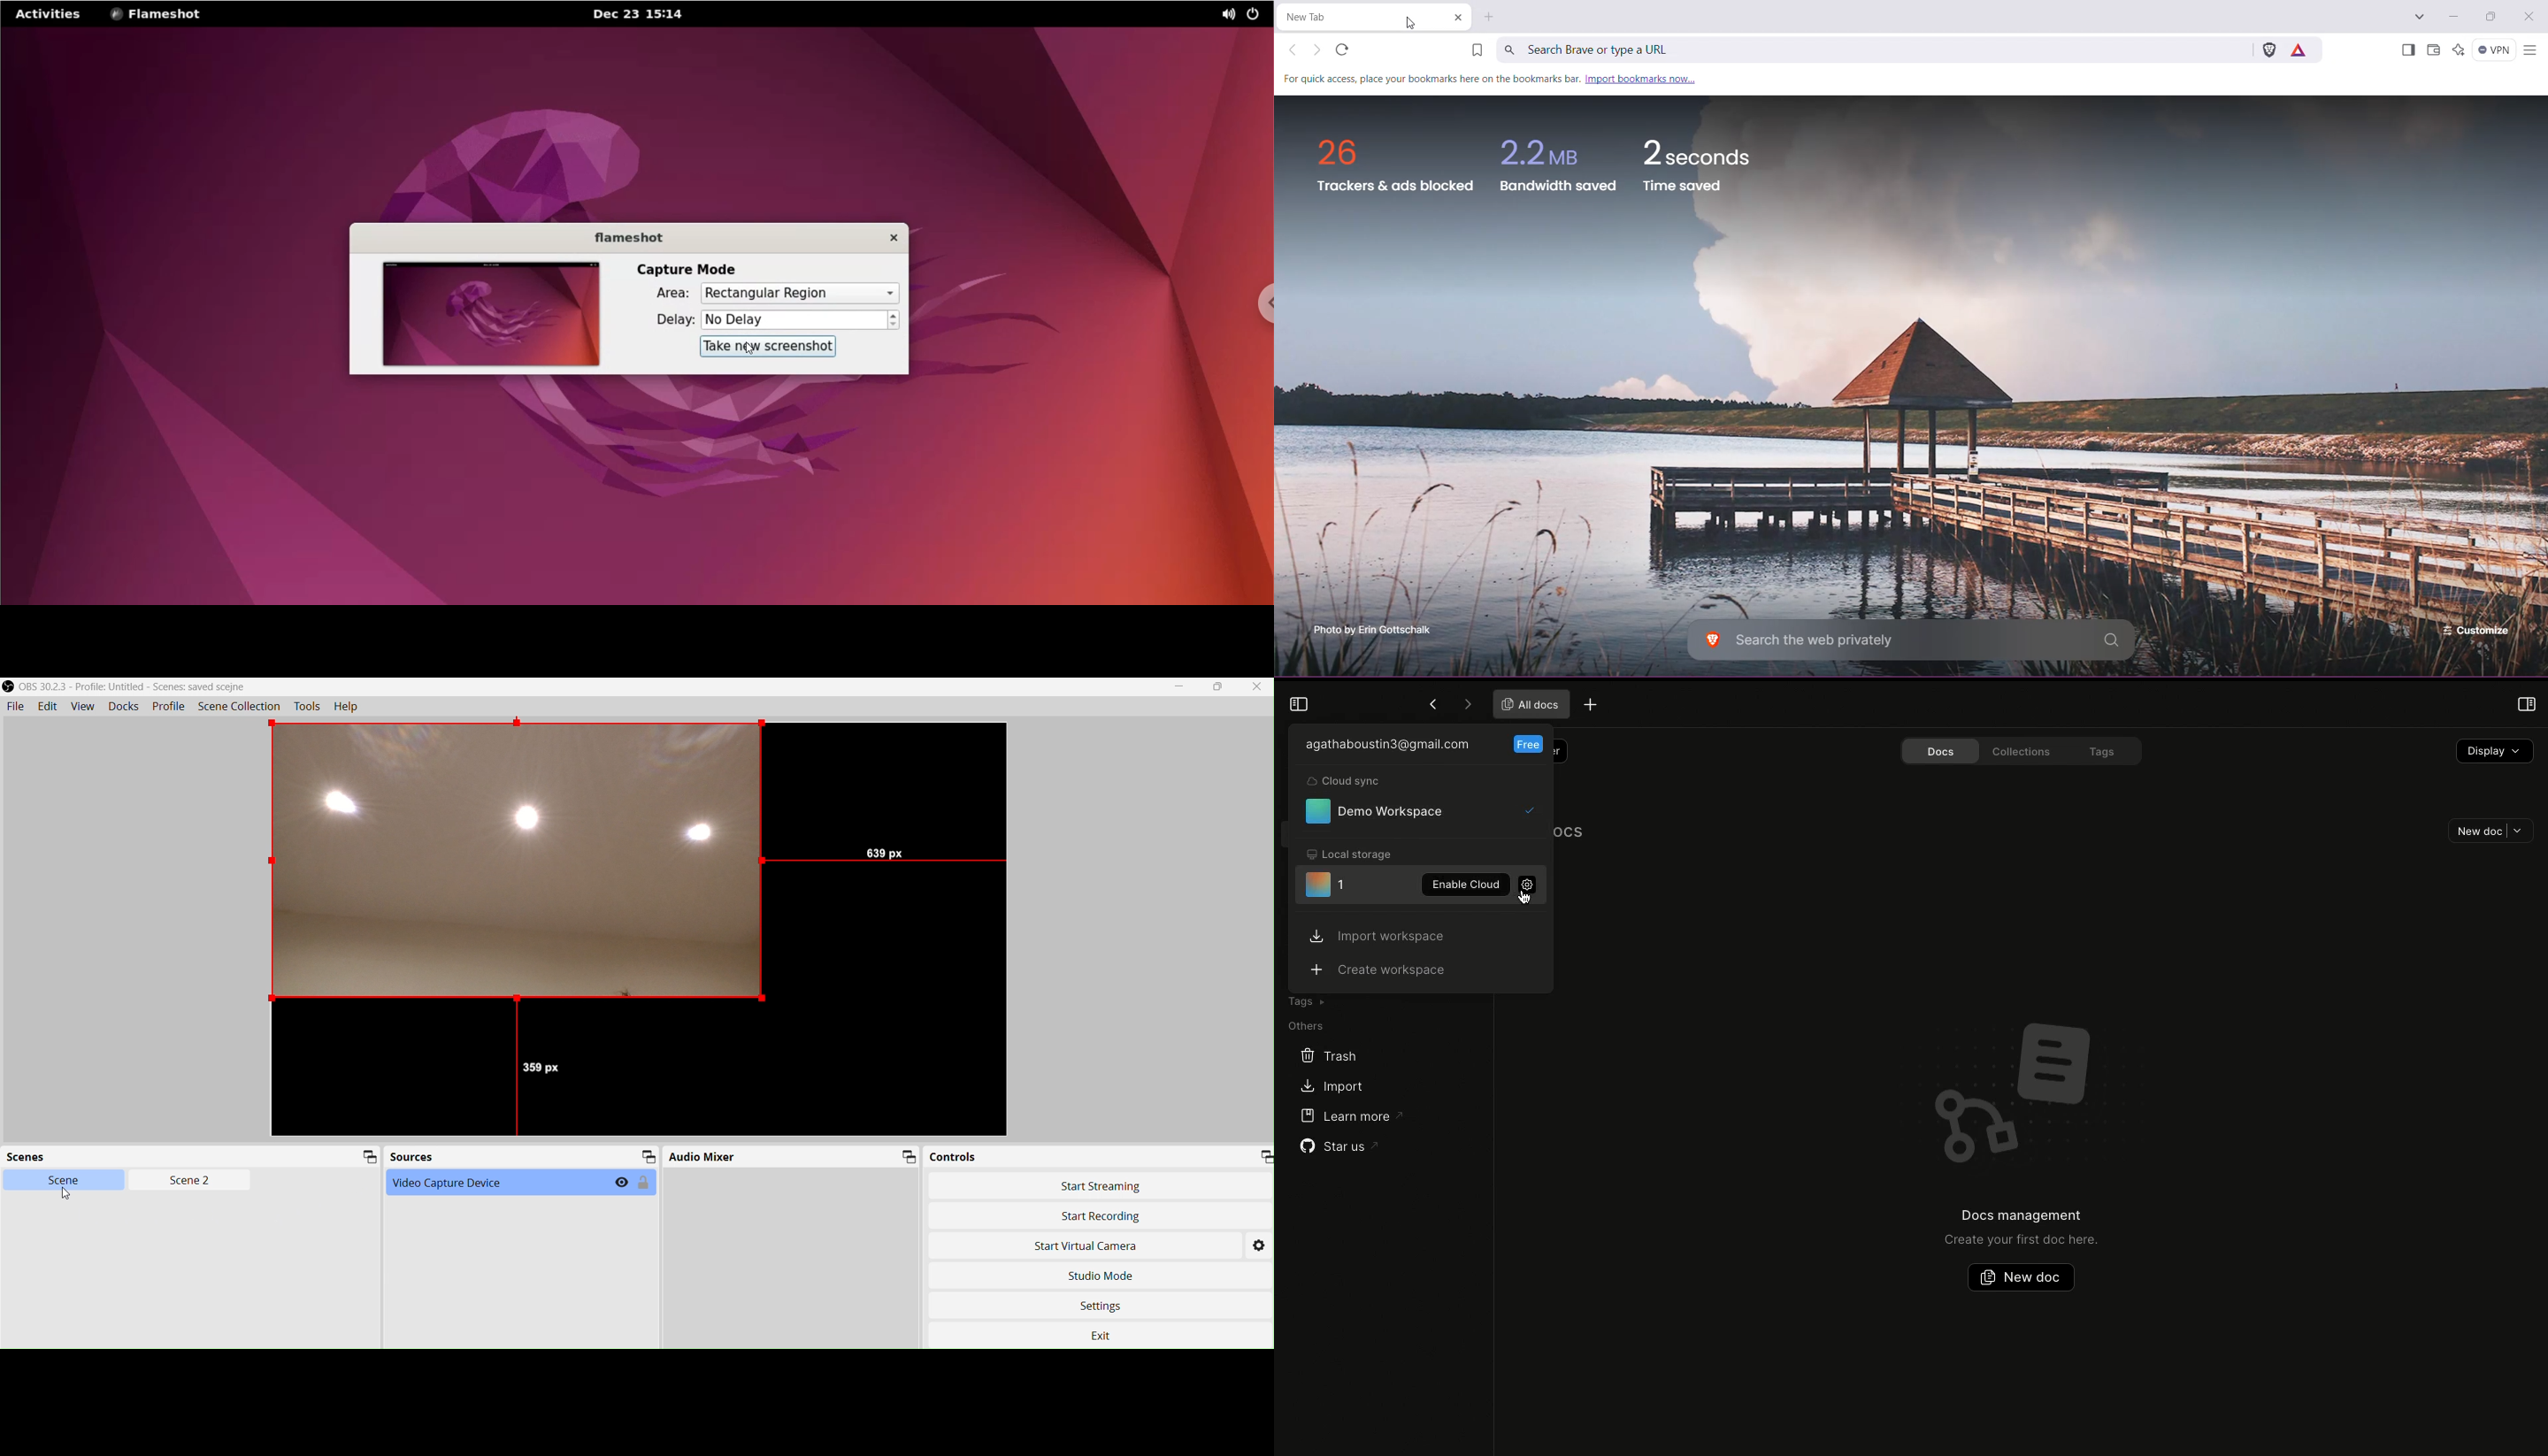 Image resolution: width=2548 pixels, height=1456 pixels. What do you see at coordinates (1102, 1217) in the screenshot?
I see `Start Recording` at bounding box center [1102, 1217].